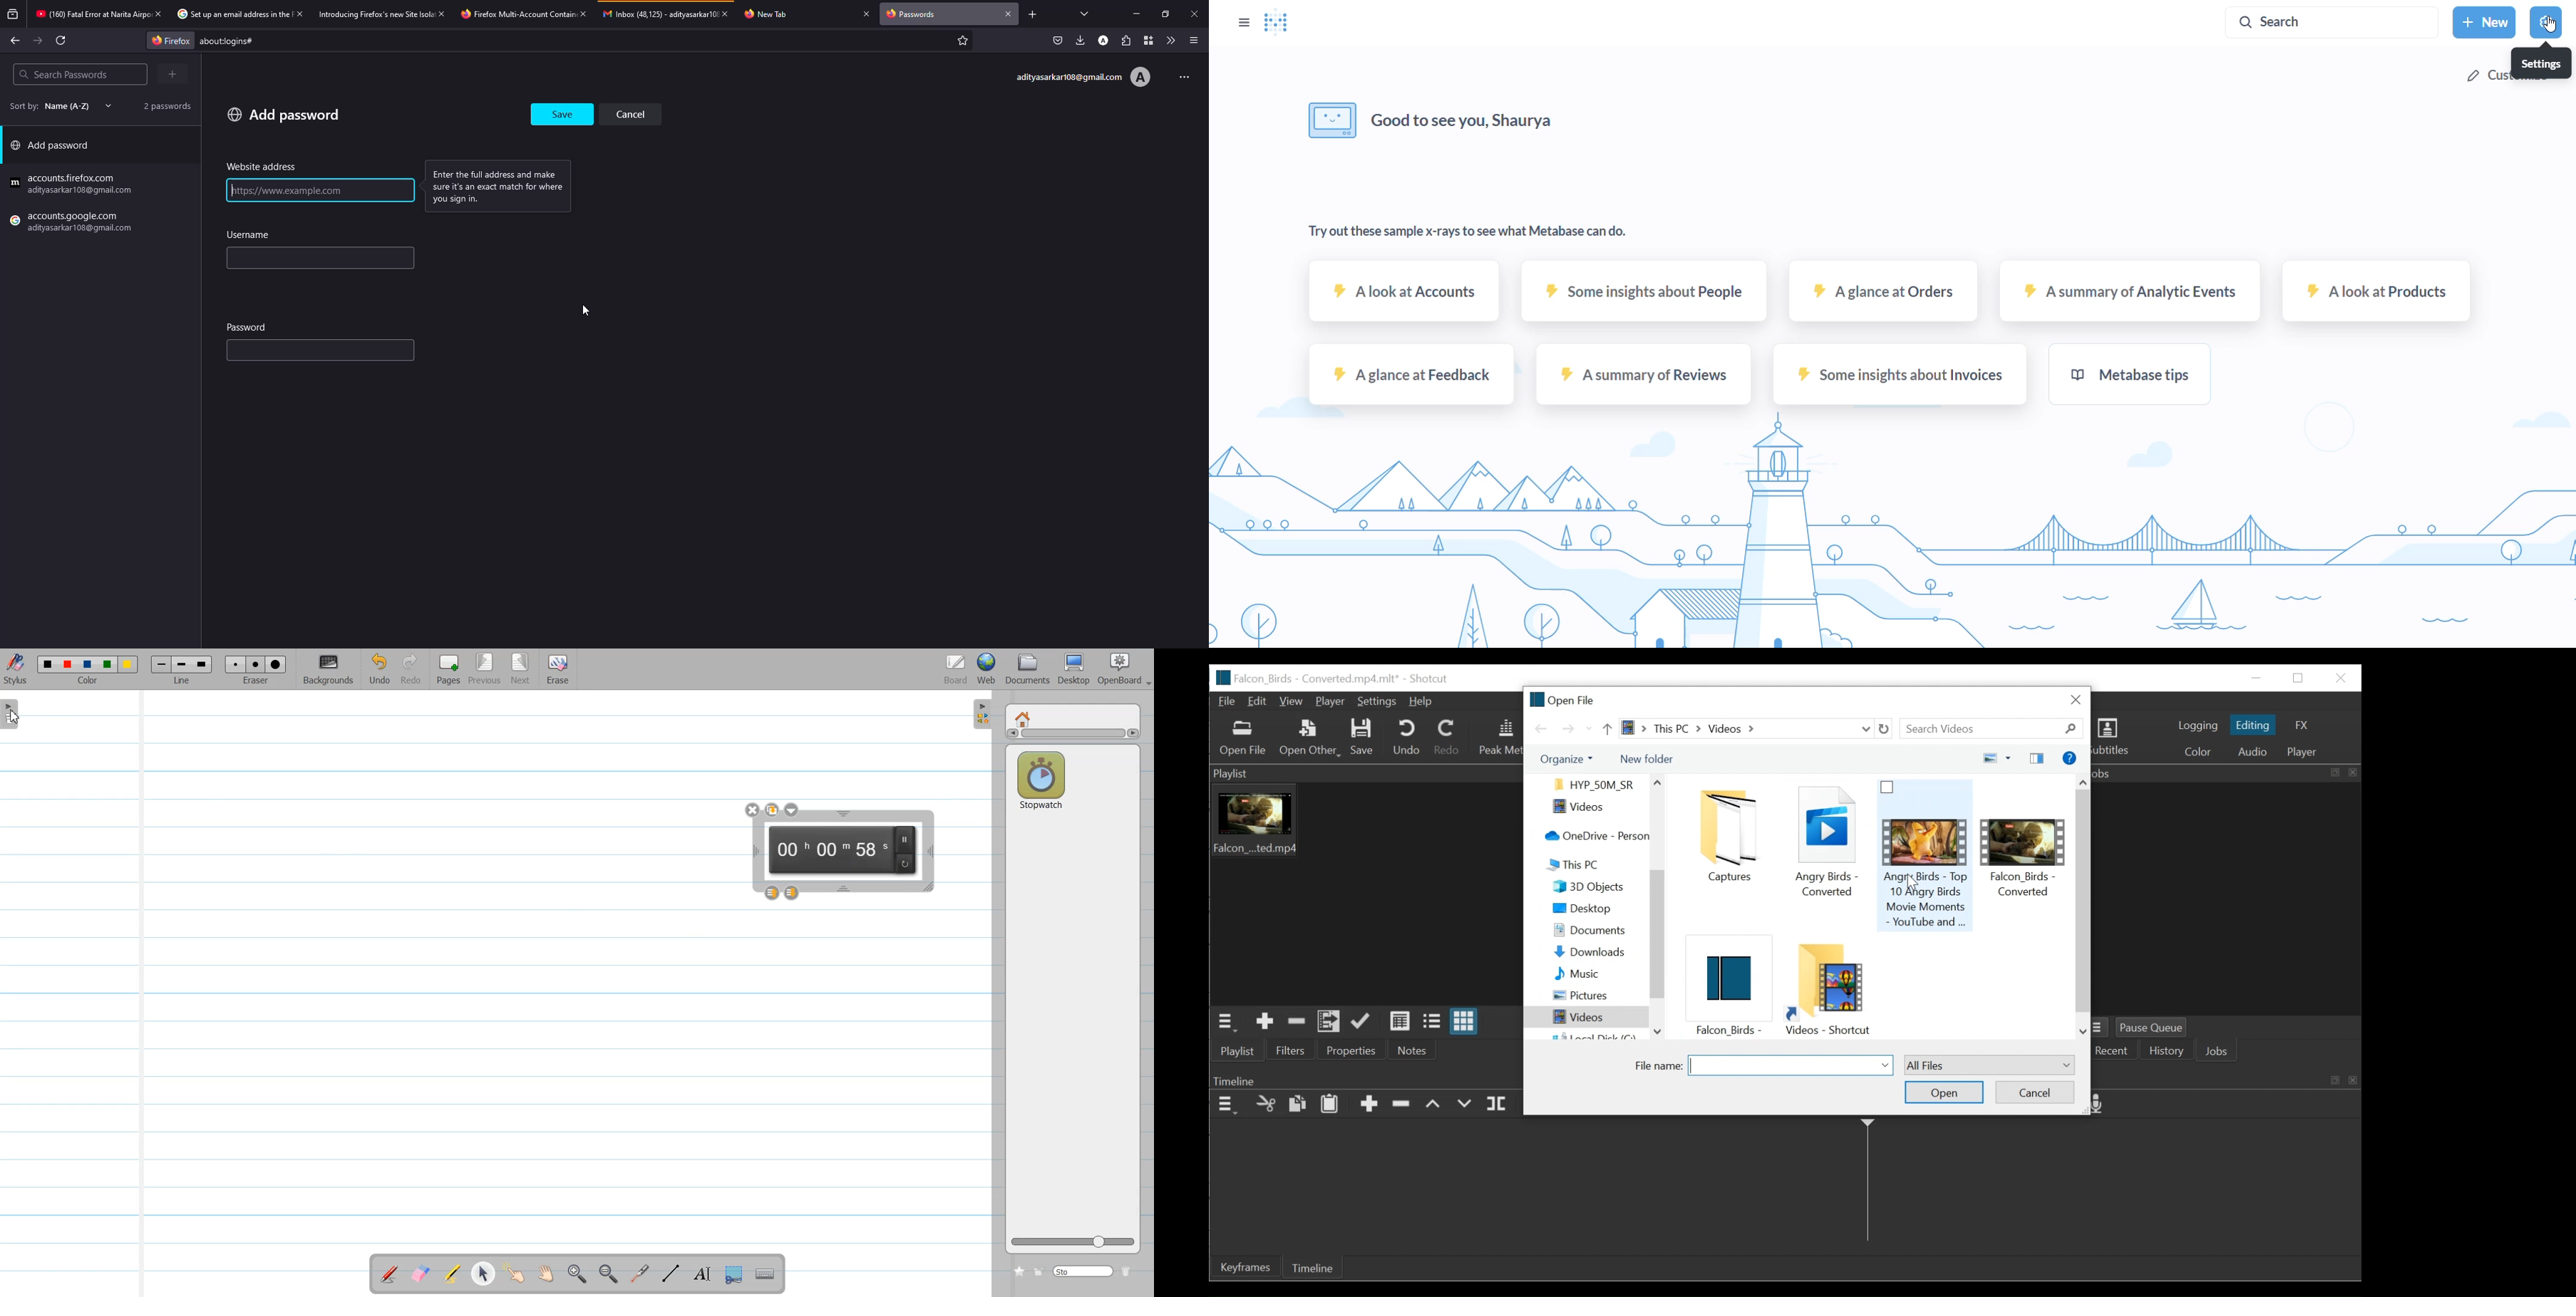  What do you see at coordinates (2103, 1028) in the screenshot?
I see `Jobs Menu` at bounding box center [2103, 1028].